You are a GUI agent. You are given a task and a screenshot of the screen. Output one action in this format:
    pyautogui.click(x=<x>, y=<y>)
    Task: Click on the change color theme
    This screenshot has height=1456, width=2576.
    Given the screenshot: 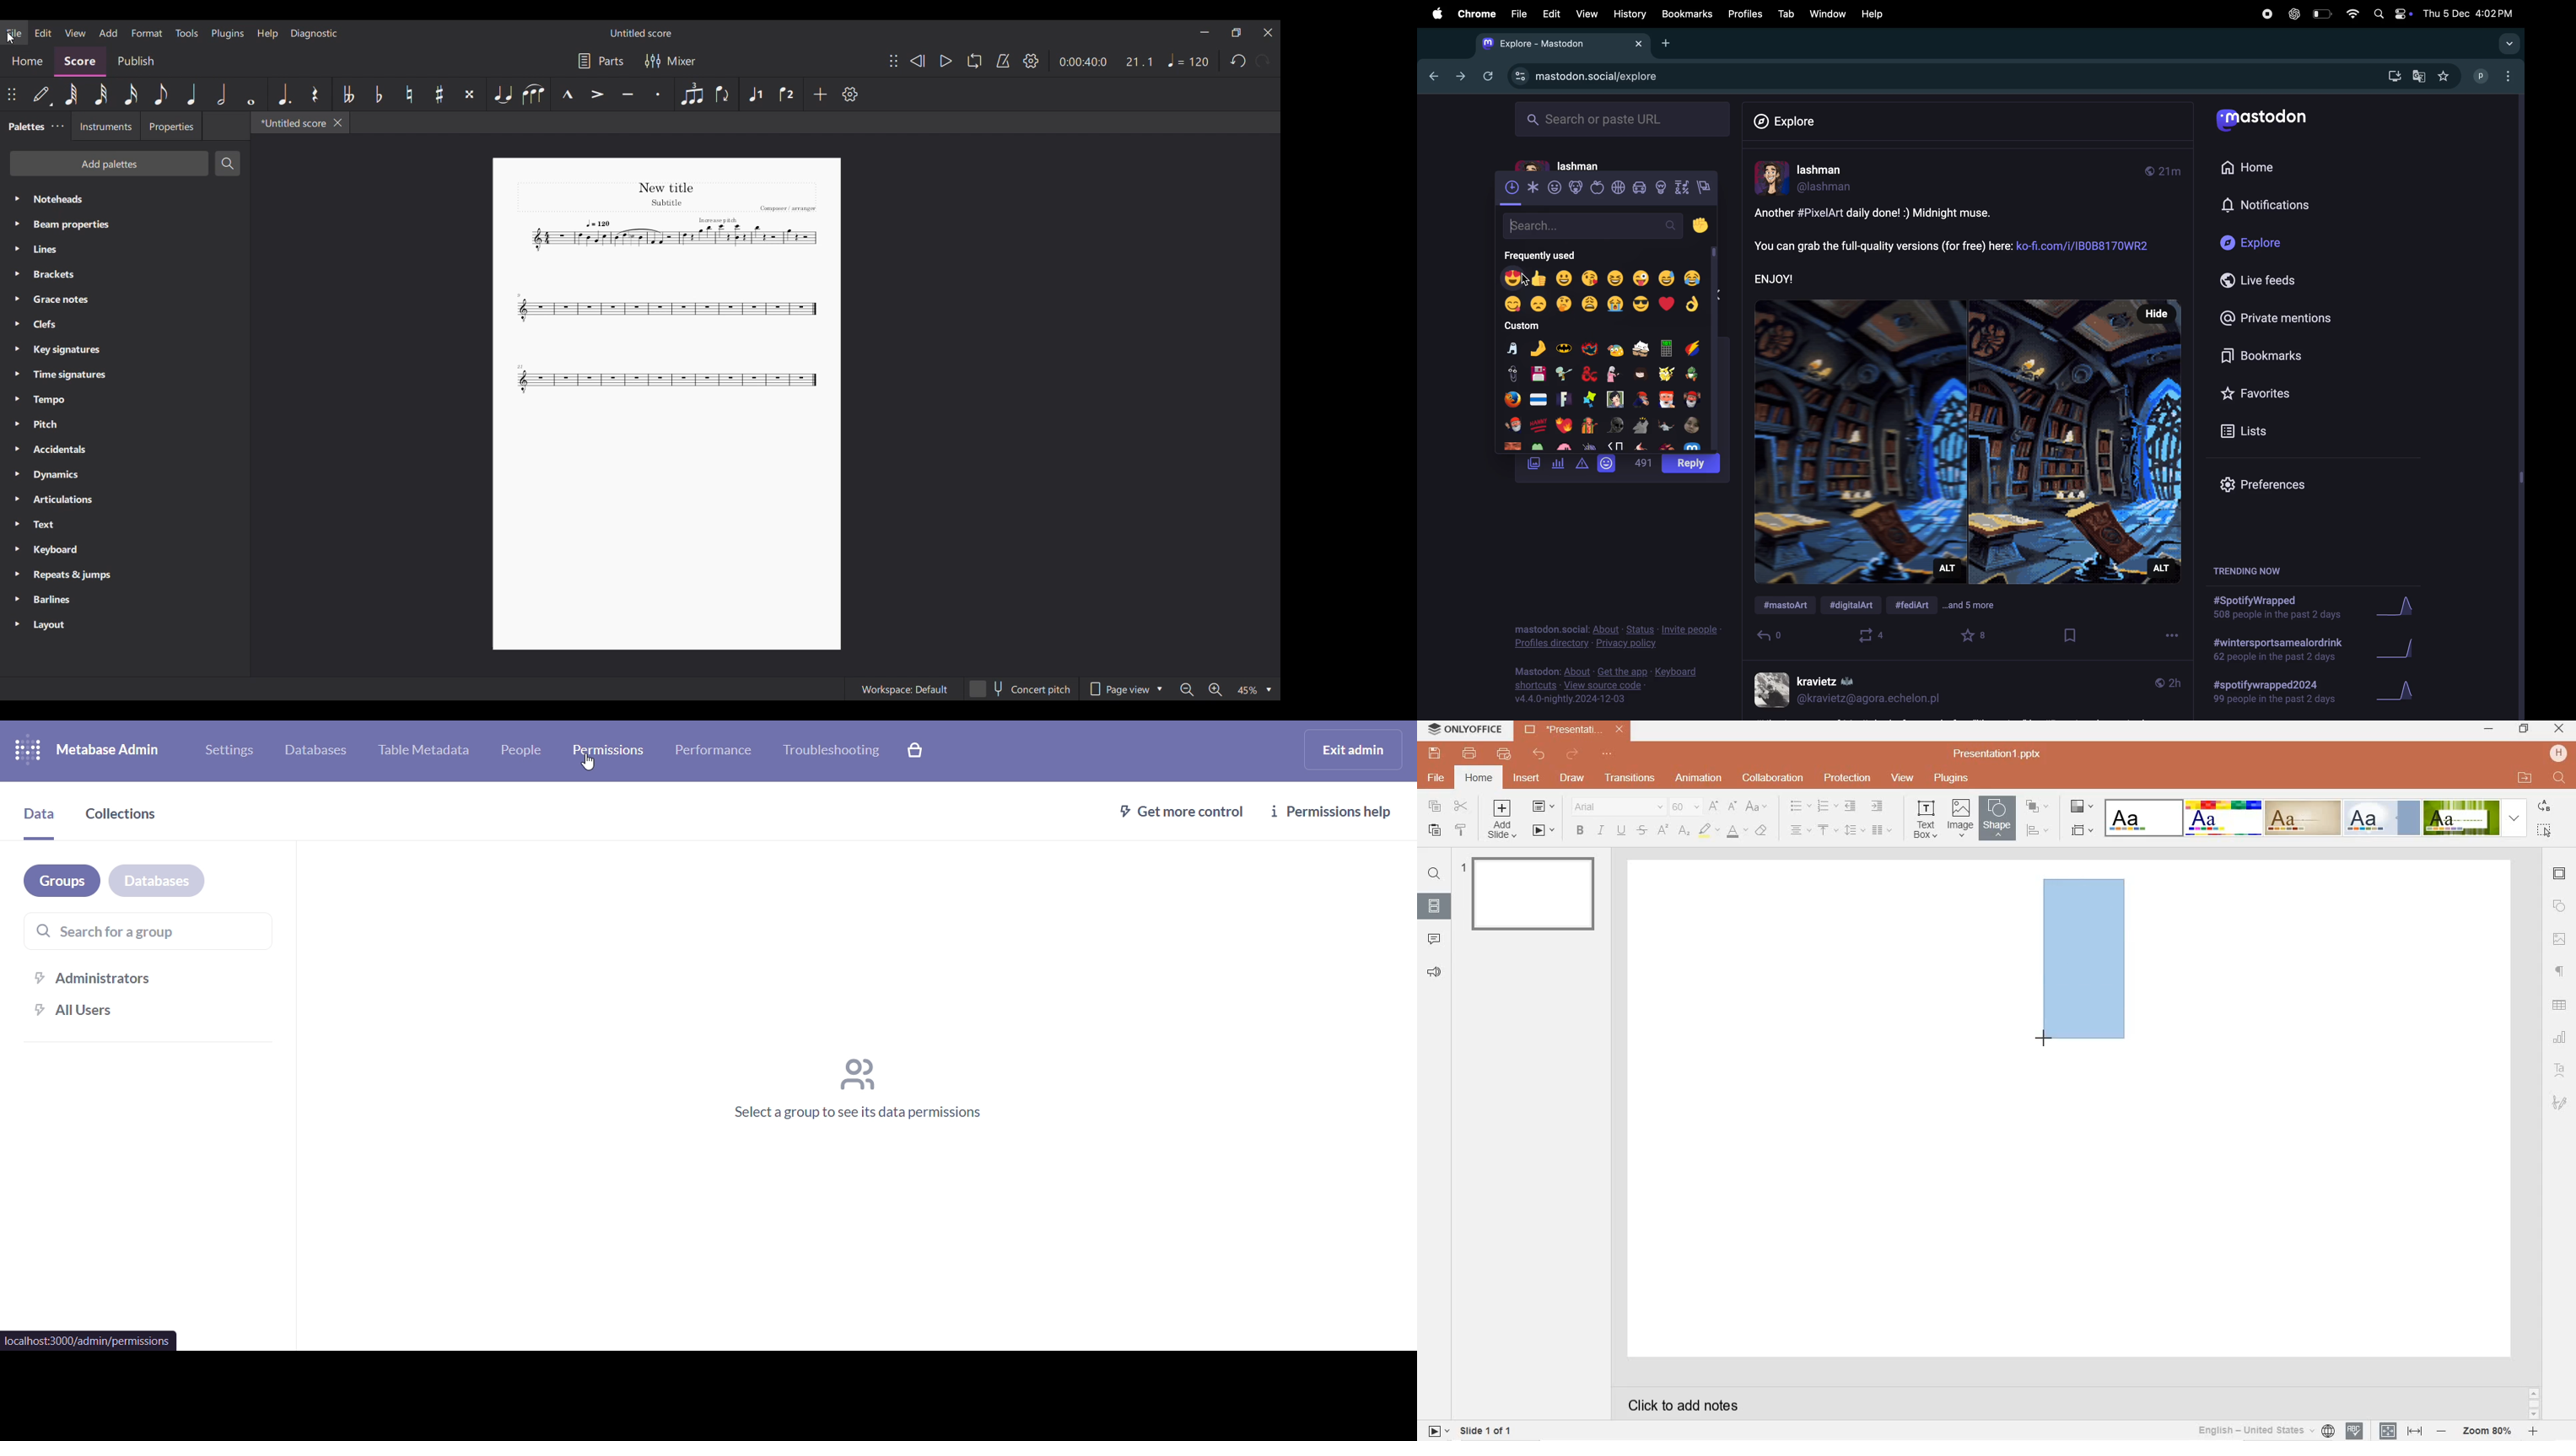 What is the action you would take?
    pyautogui.click(x=2080, y=809)
    